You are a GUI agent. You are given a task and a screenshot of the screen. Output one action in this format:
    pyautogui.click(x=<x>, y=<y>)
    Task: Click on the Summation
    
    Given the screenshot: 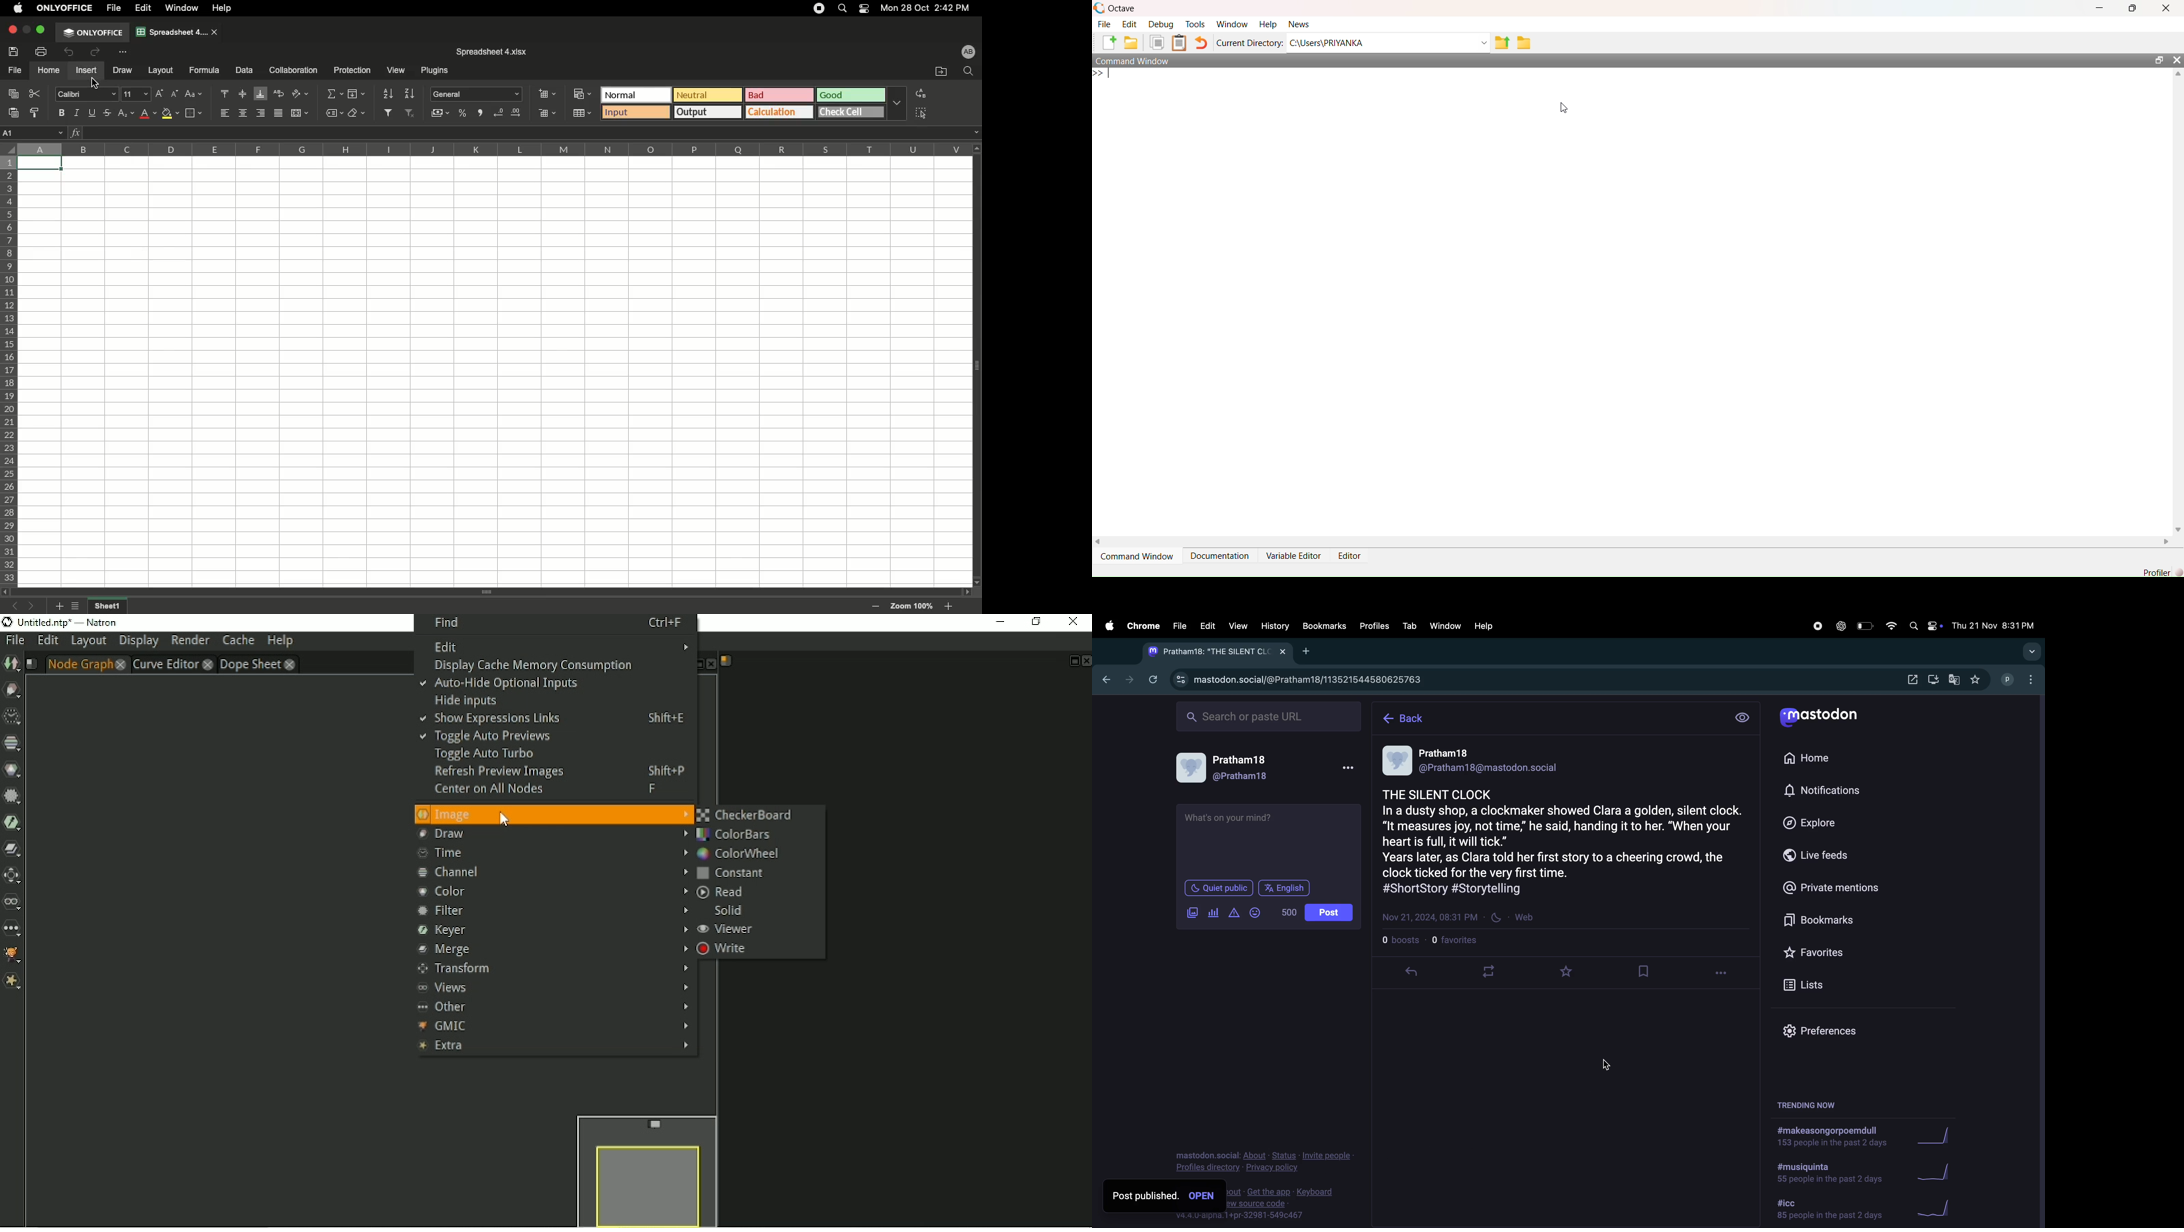 What is the action you would take?
    pyautogui.click(x=334, y=96)
    